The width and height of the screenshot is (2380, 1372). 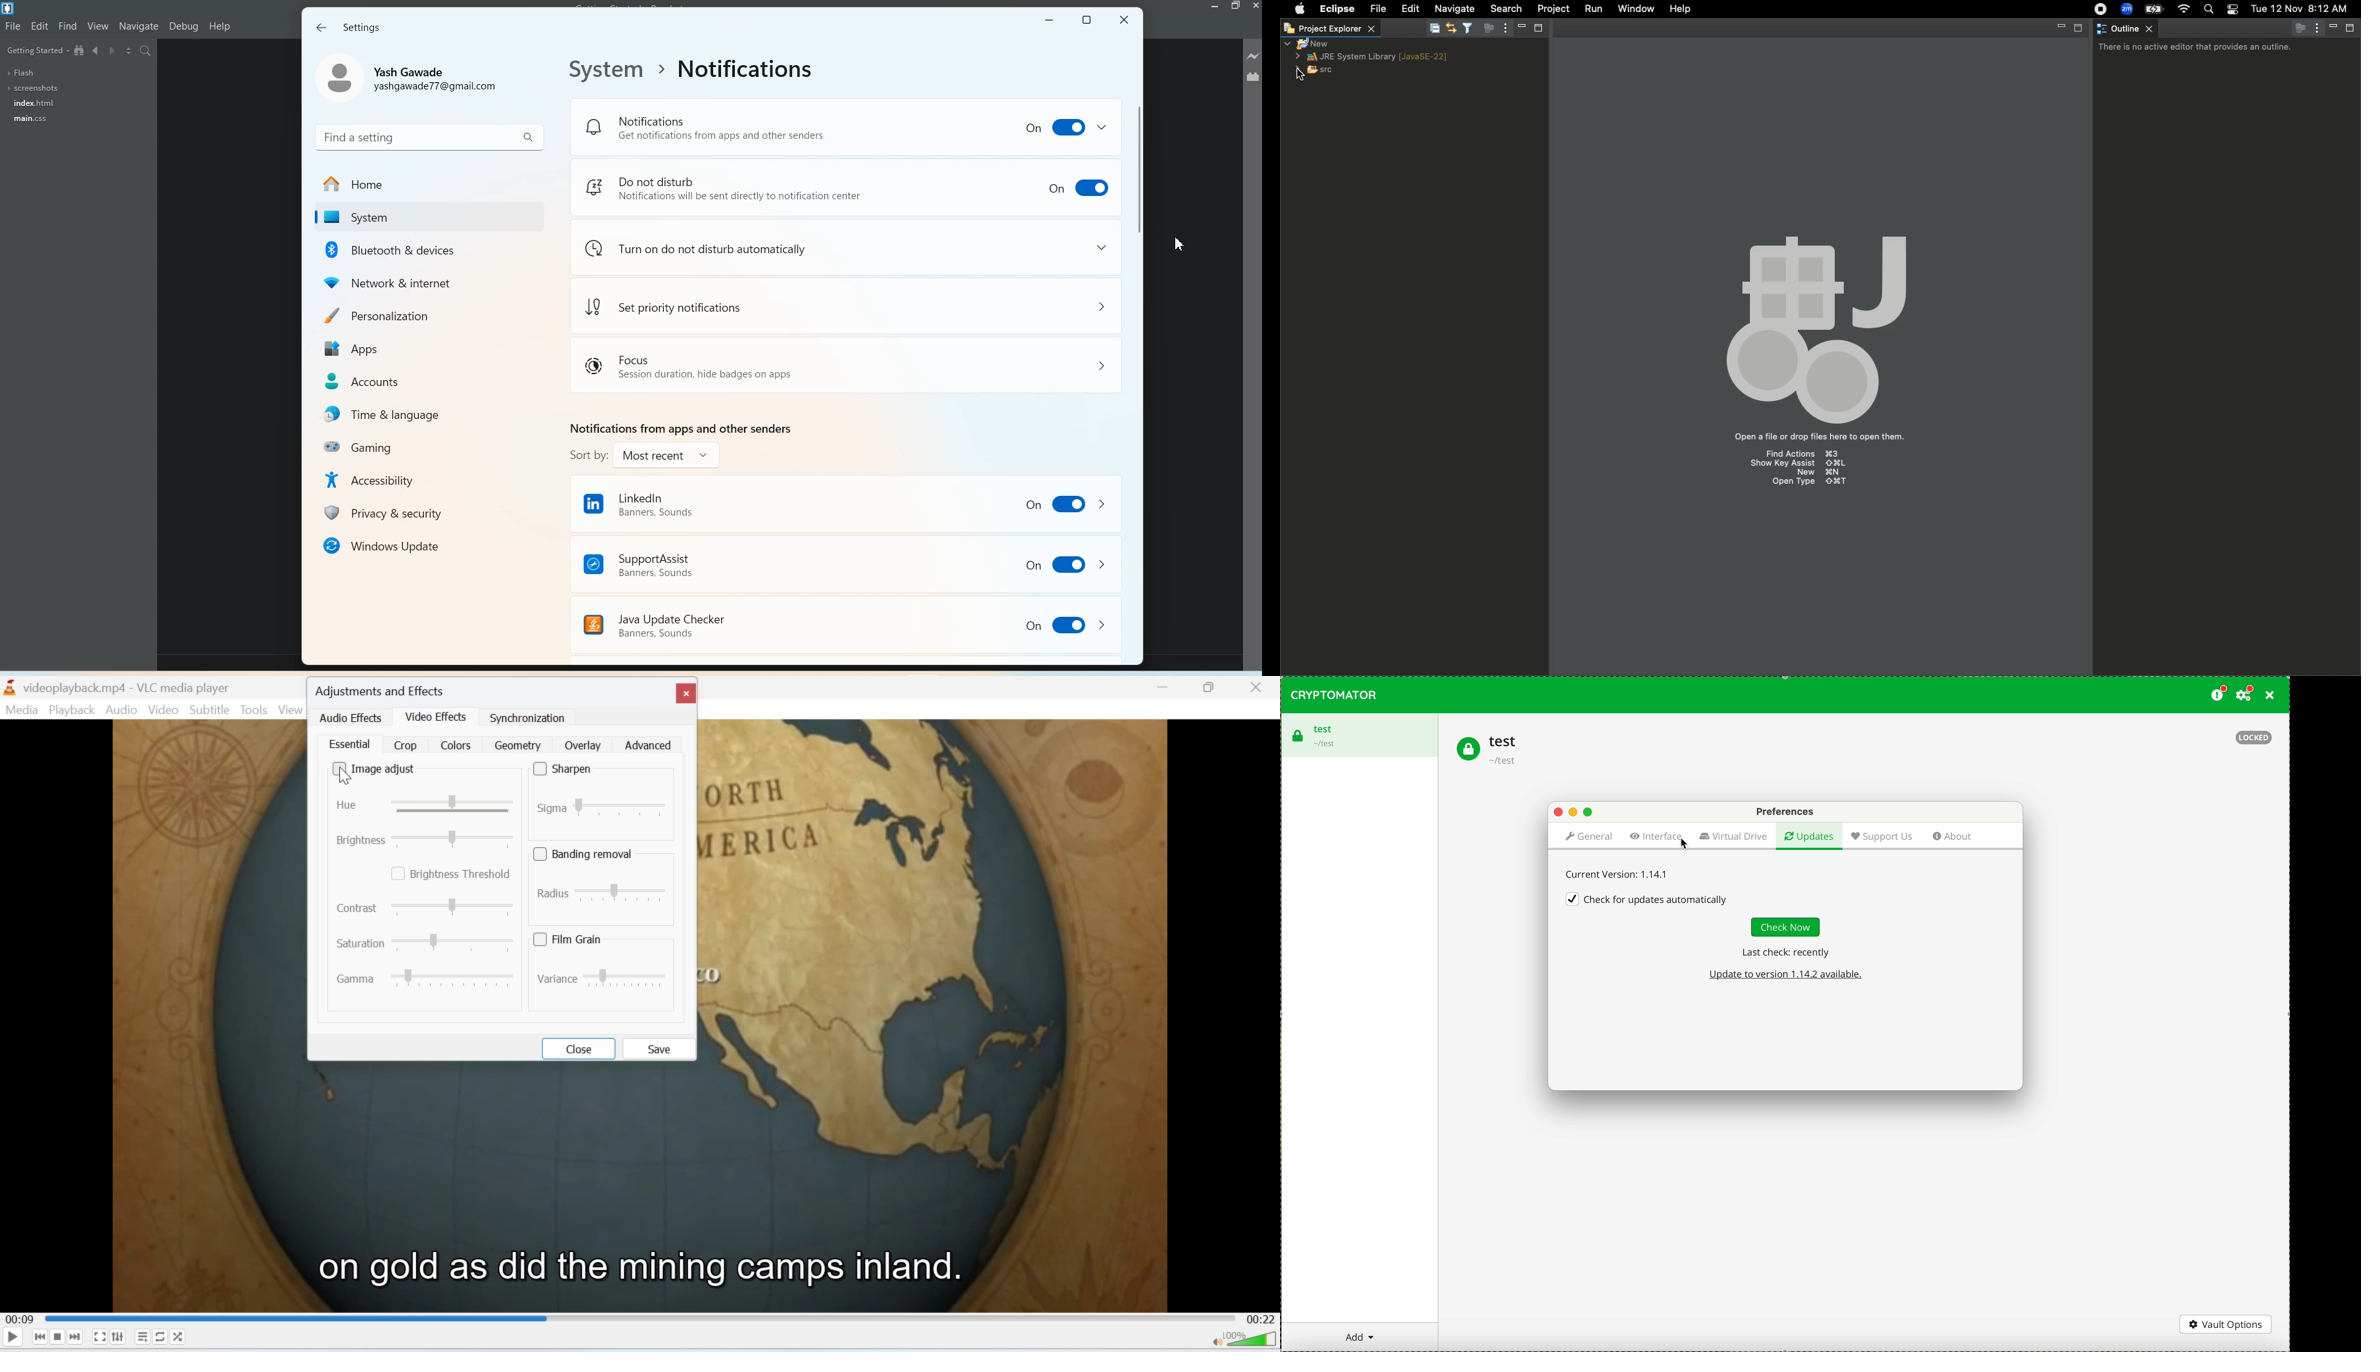 I want to click on File, so click(x=13, y=26).